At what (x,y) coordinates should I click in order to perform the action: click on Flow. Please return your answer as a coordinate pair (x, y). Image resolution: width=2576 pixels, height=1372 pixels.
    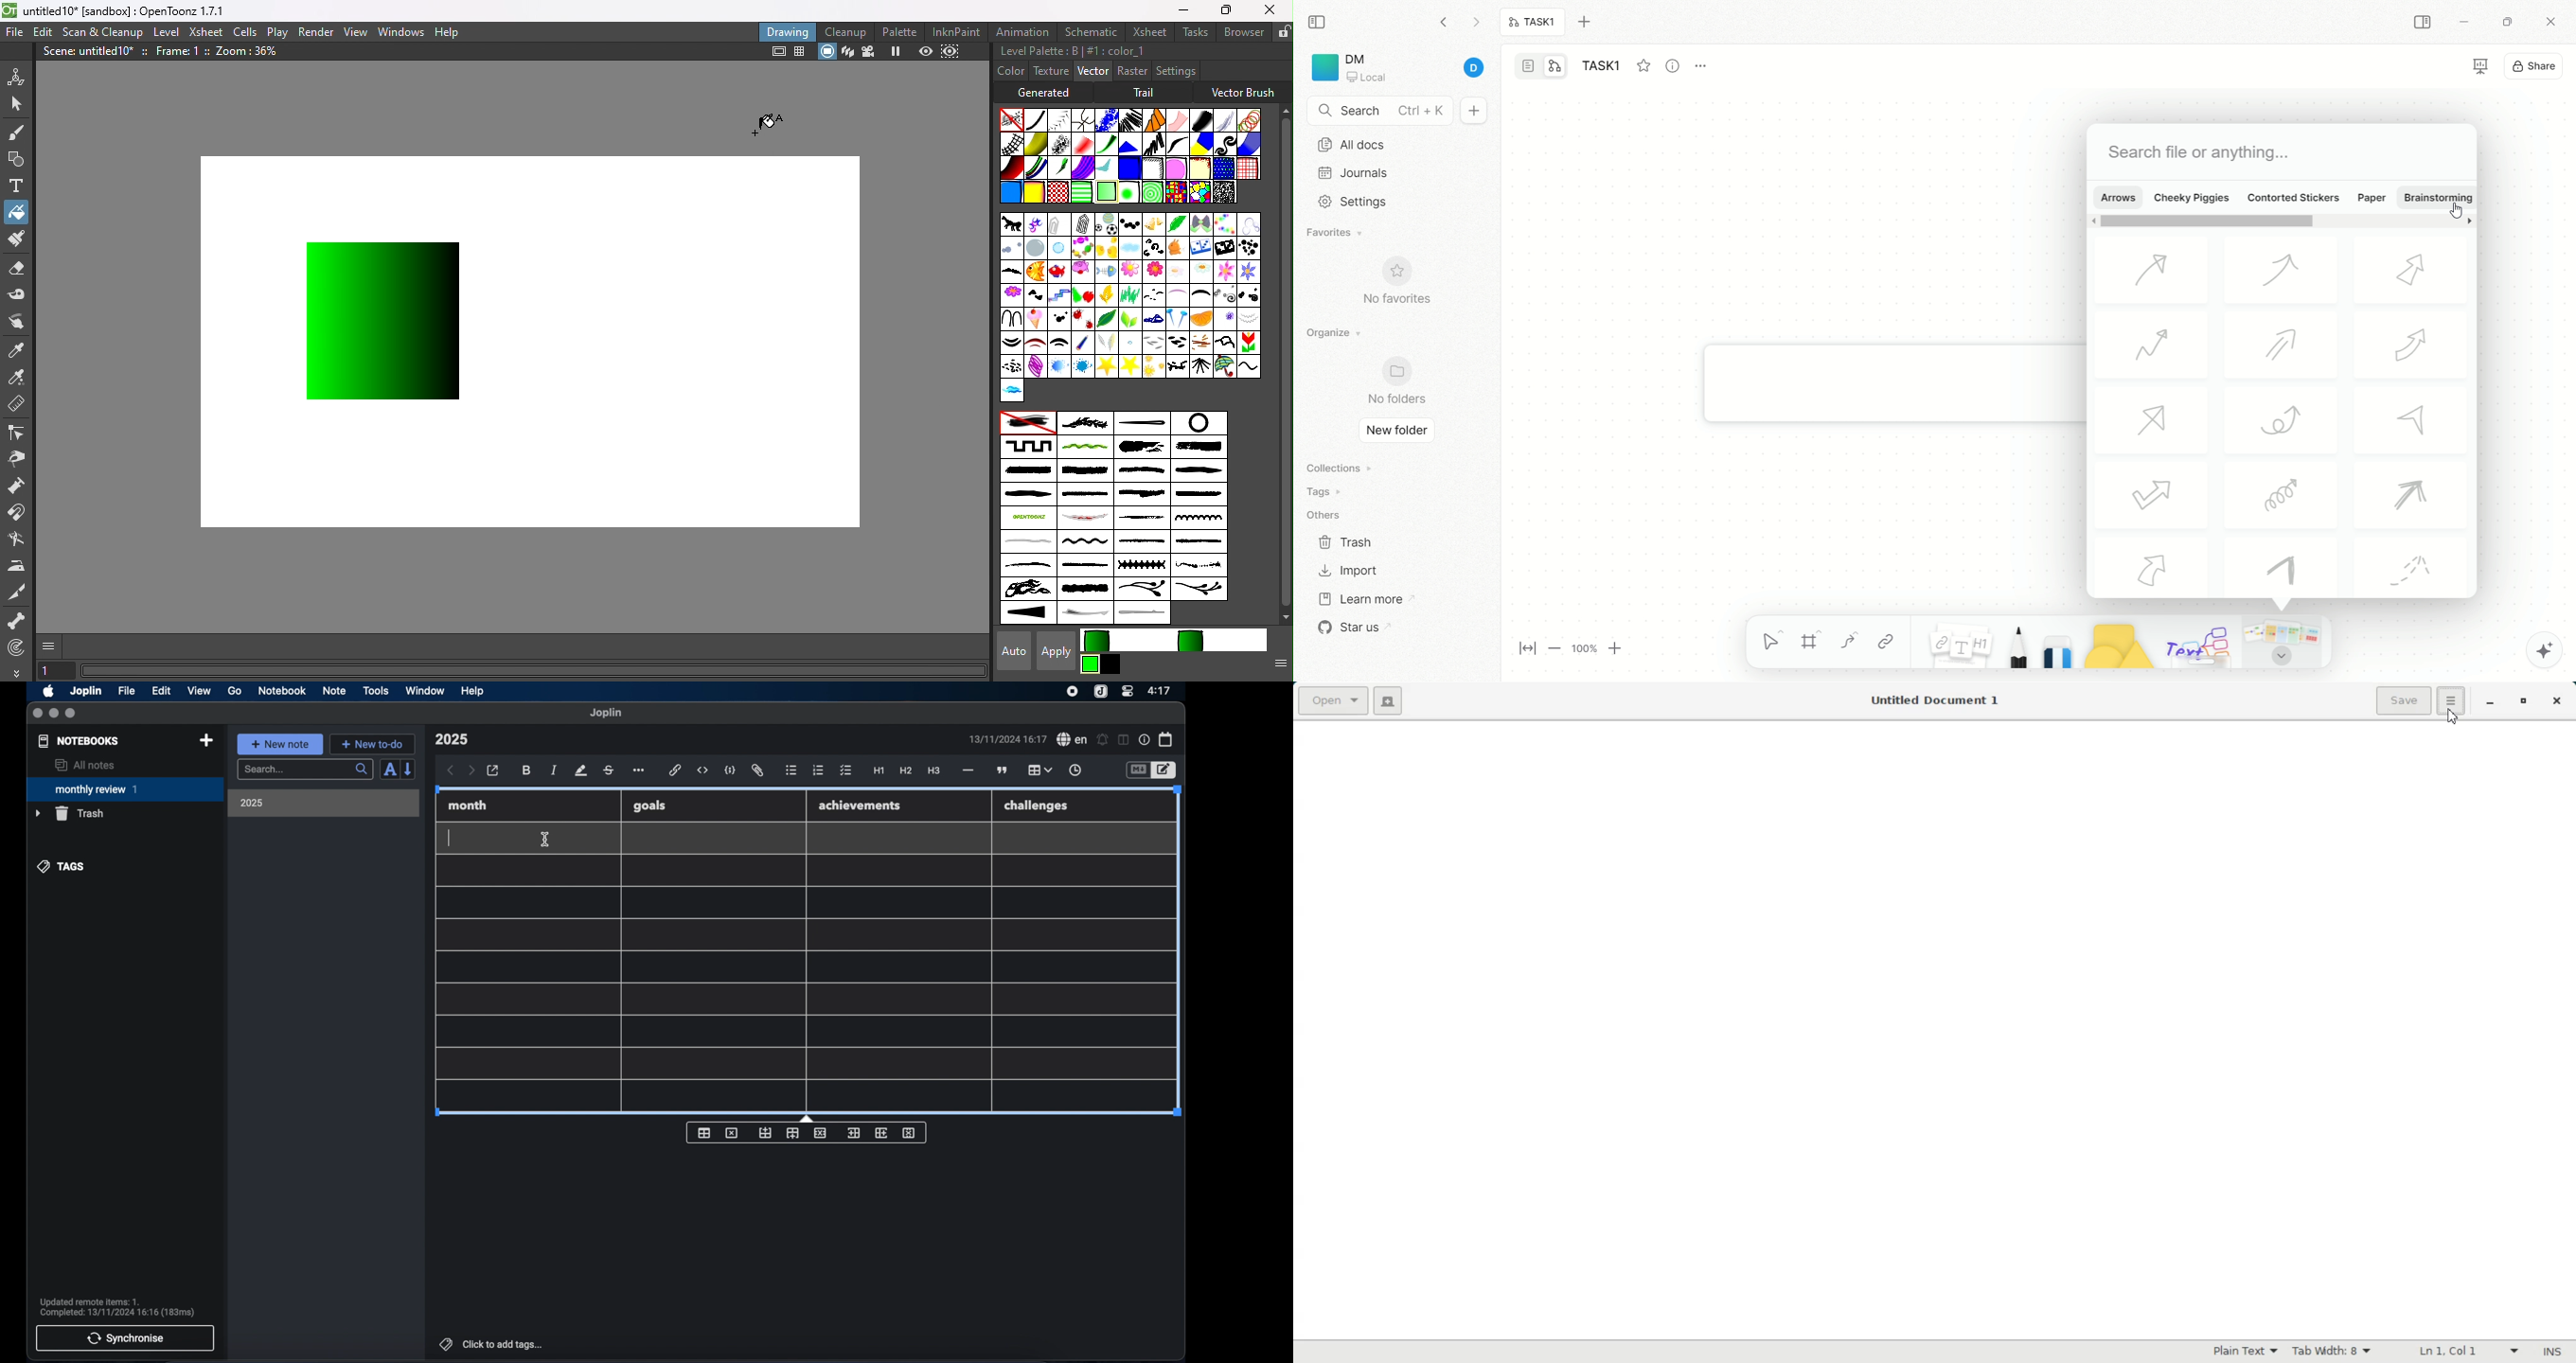
    Looking at the image, I should click on (1152, 272).